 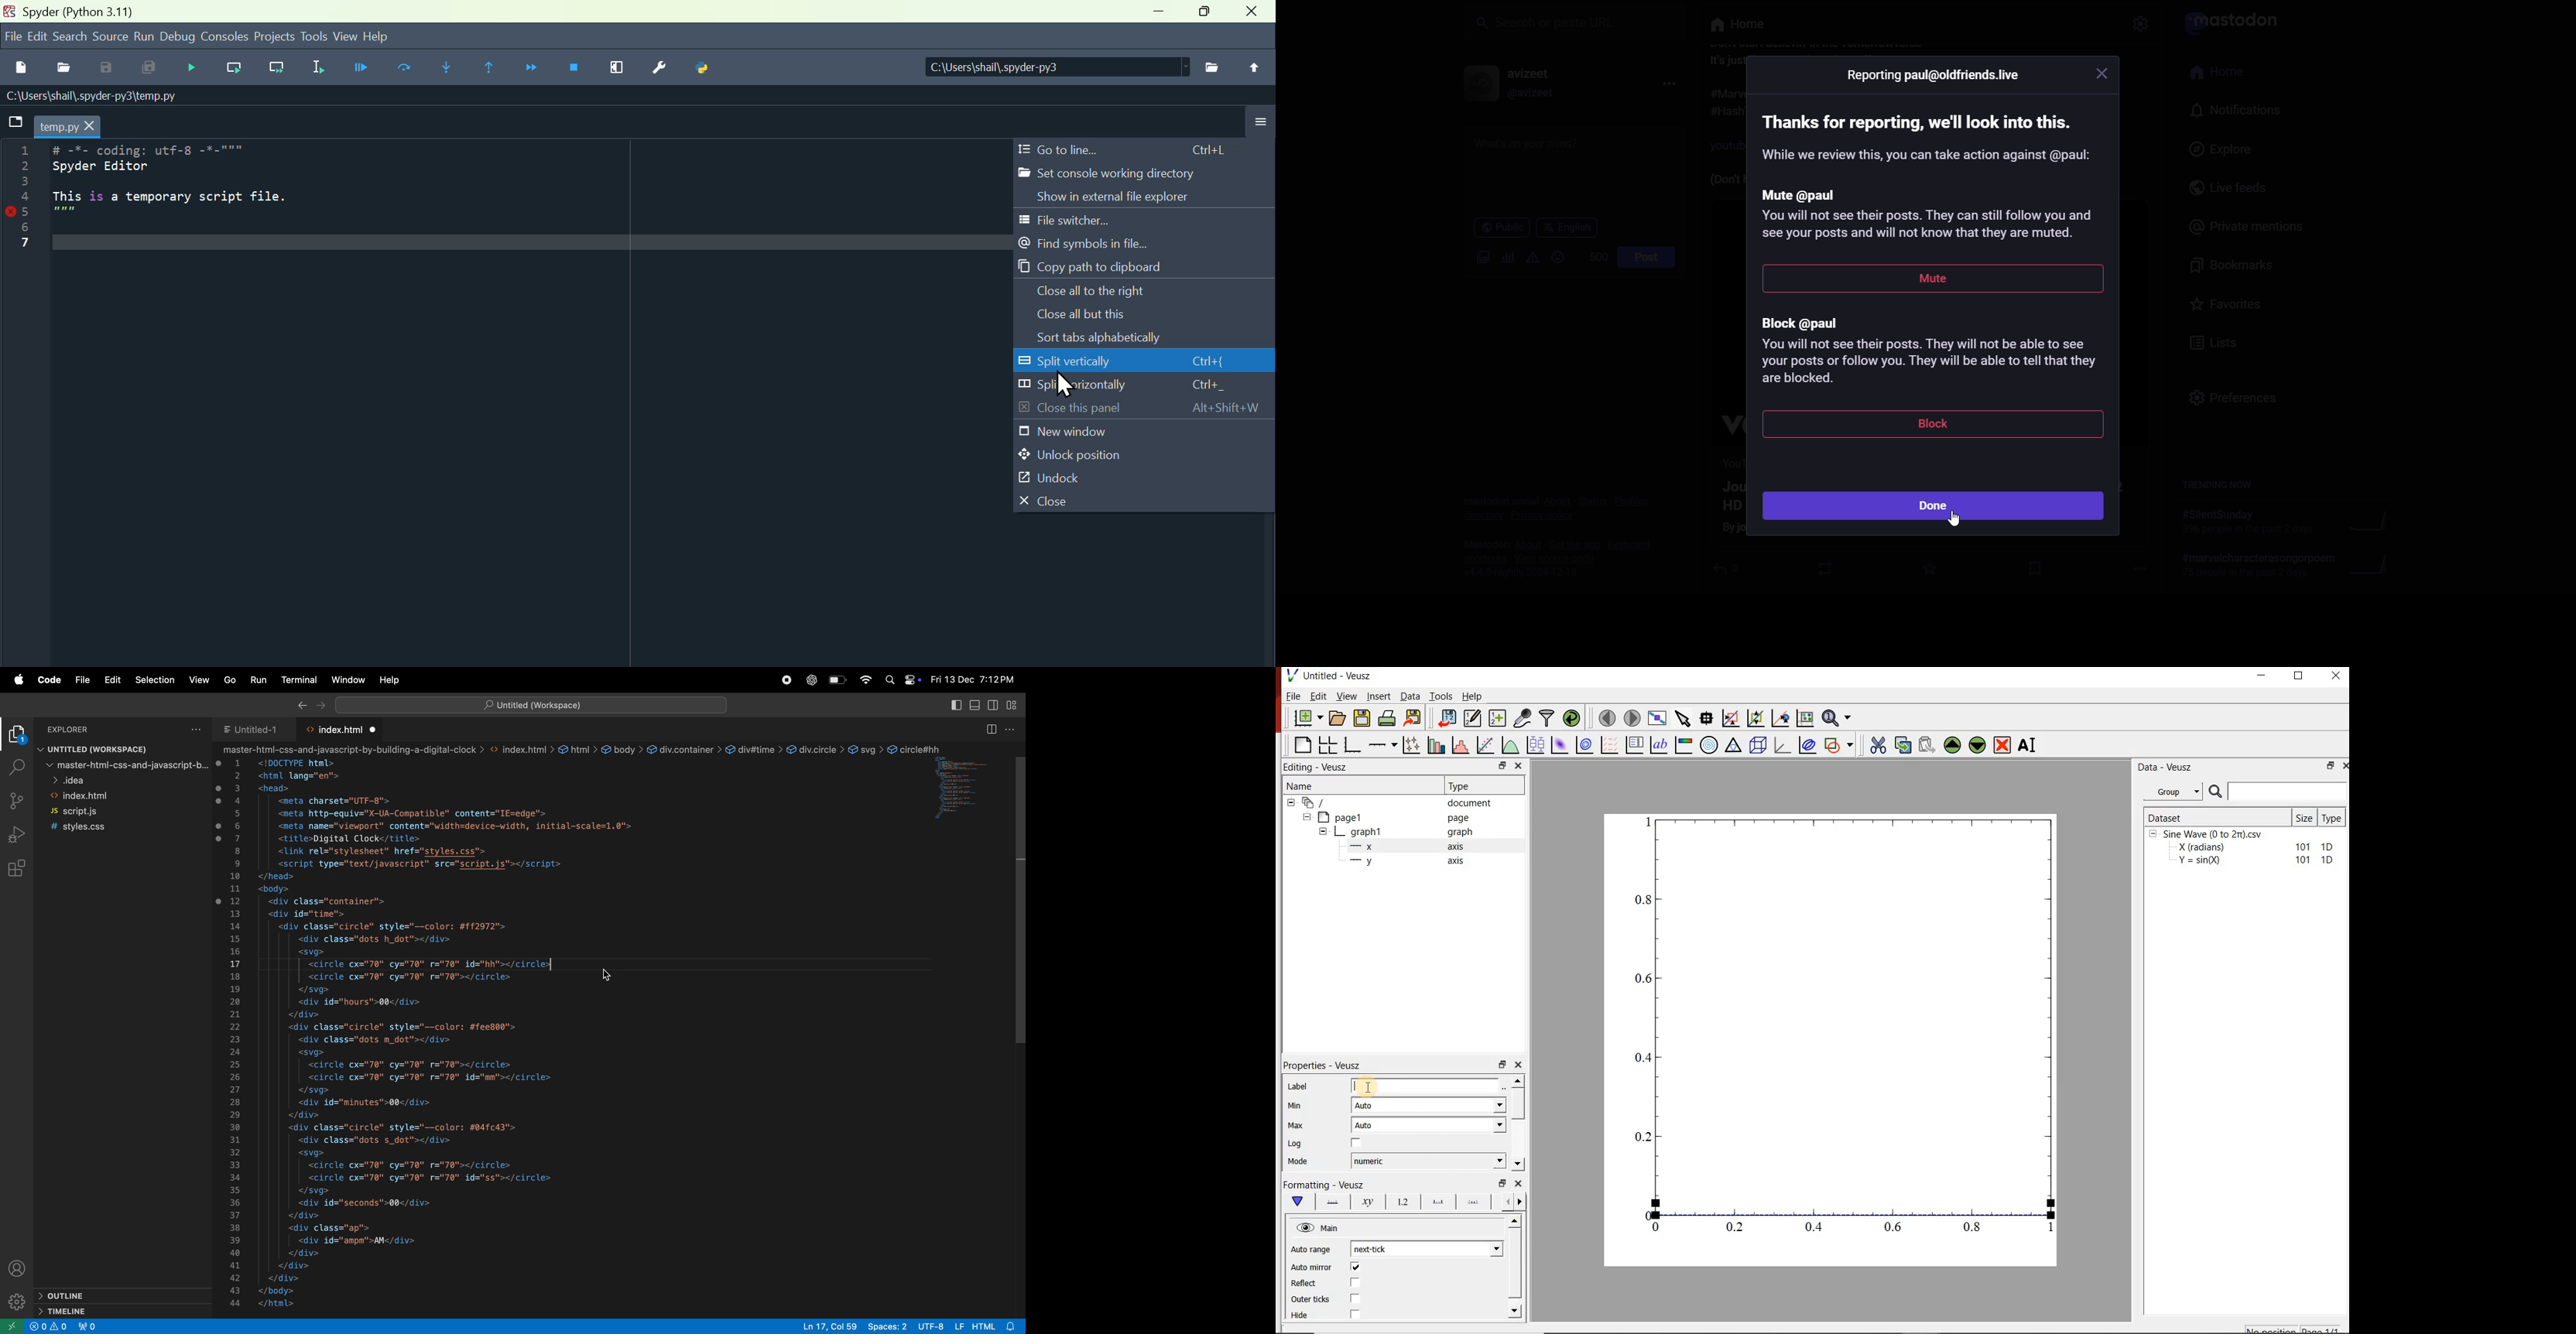 I want to click on File switcher, so click(x=1112, y=220).